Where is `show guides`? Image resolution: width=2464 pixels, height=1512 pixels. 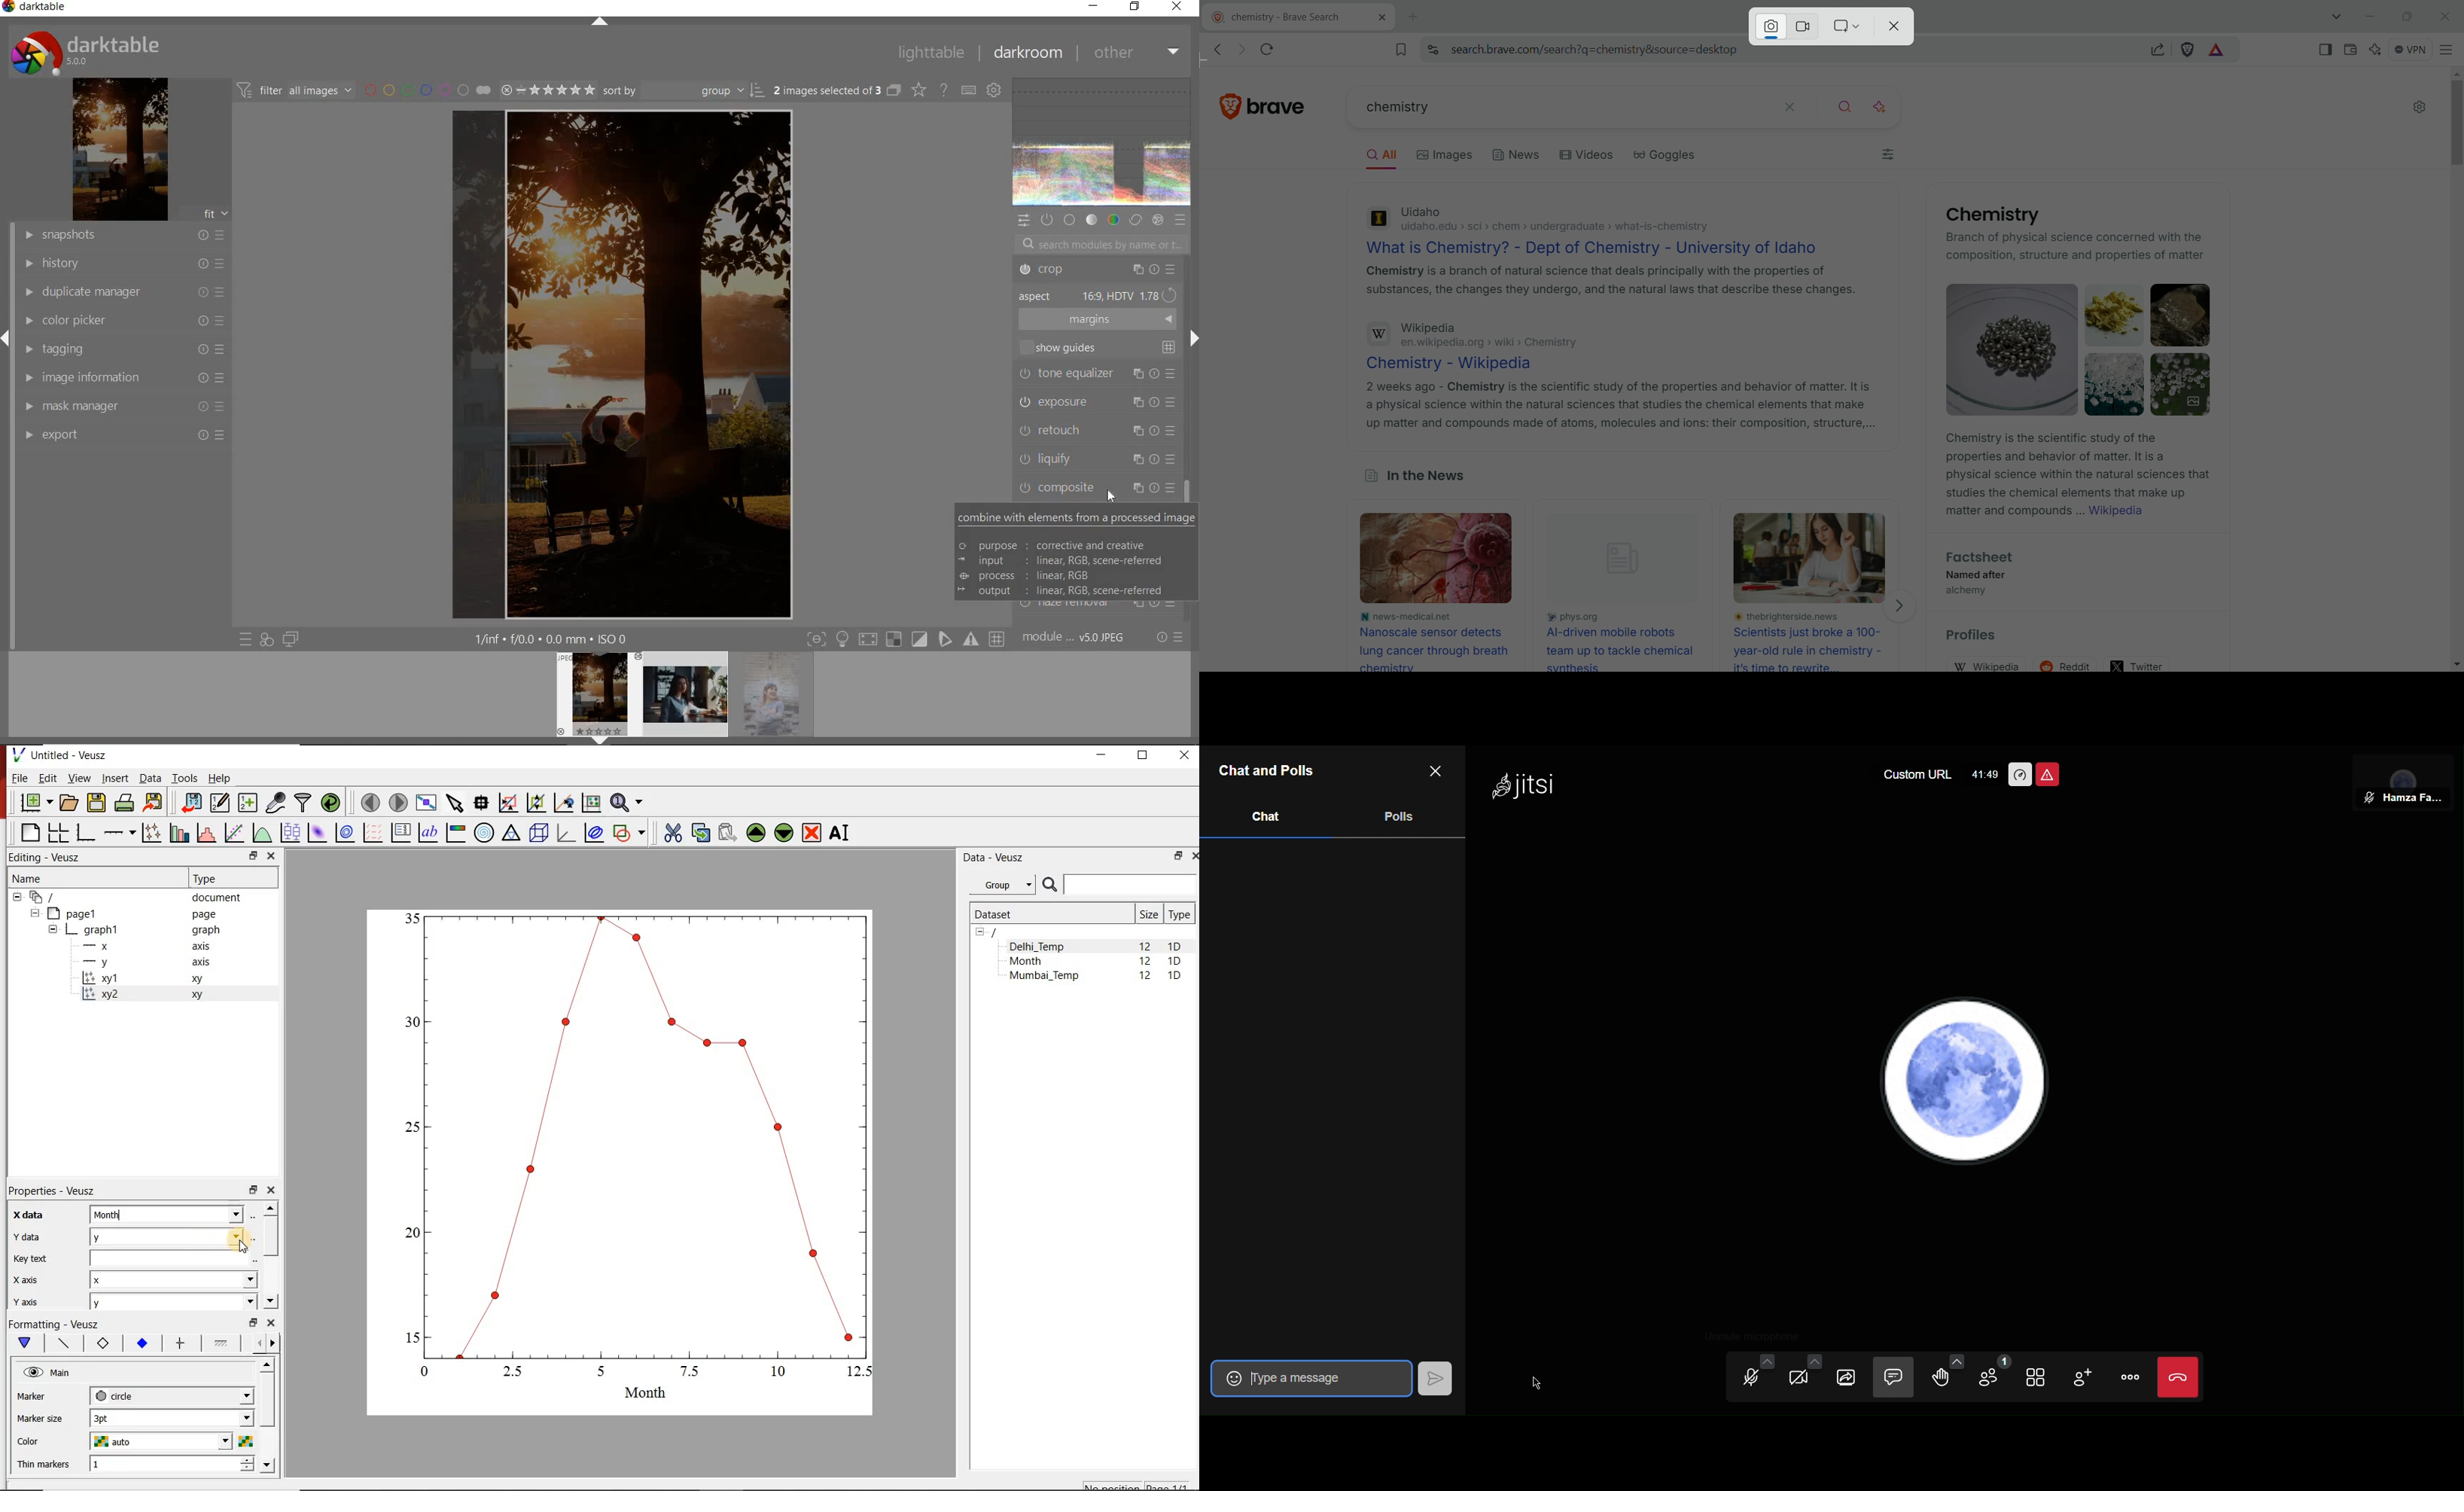
show guides is located at coordinates (1097, 343).